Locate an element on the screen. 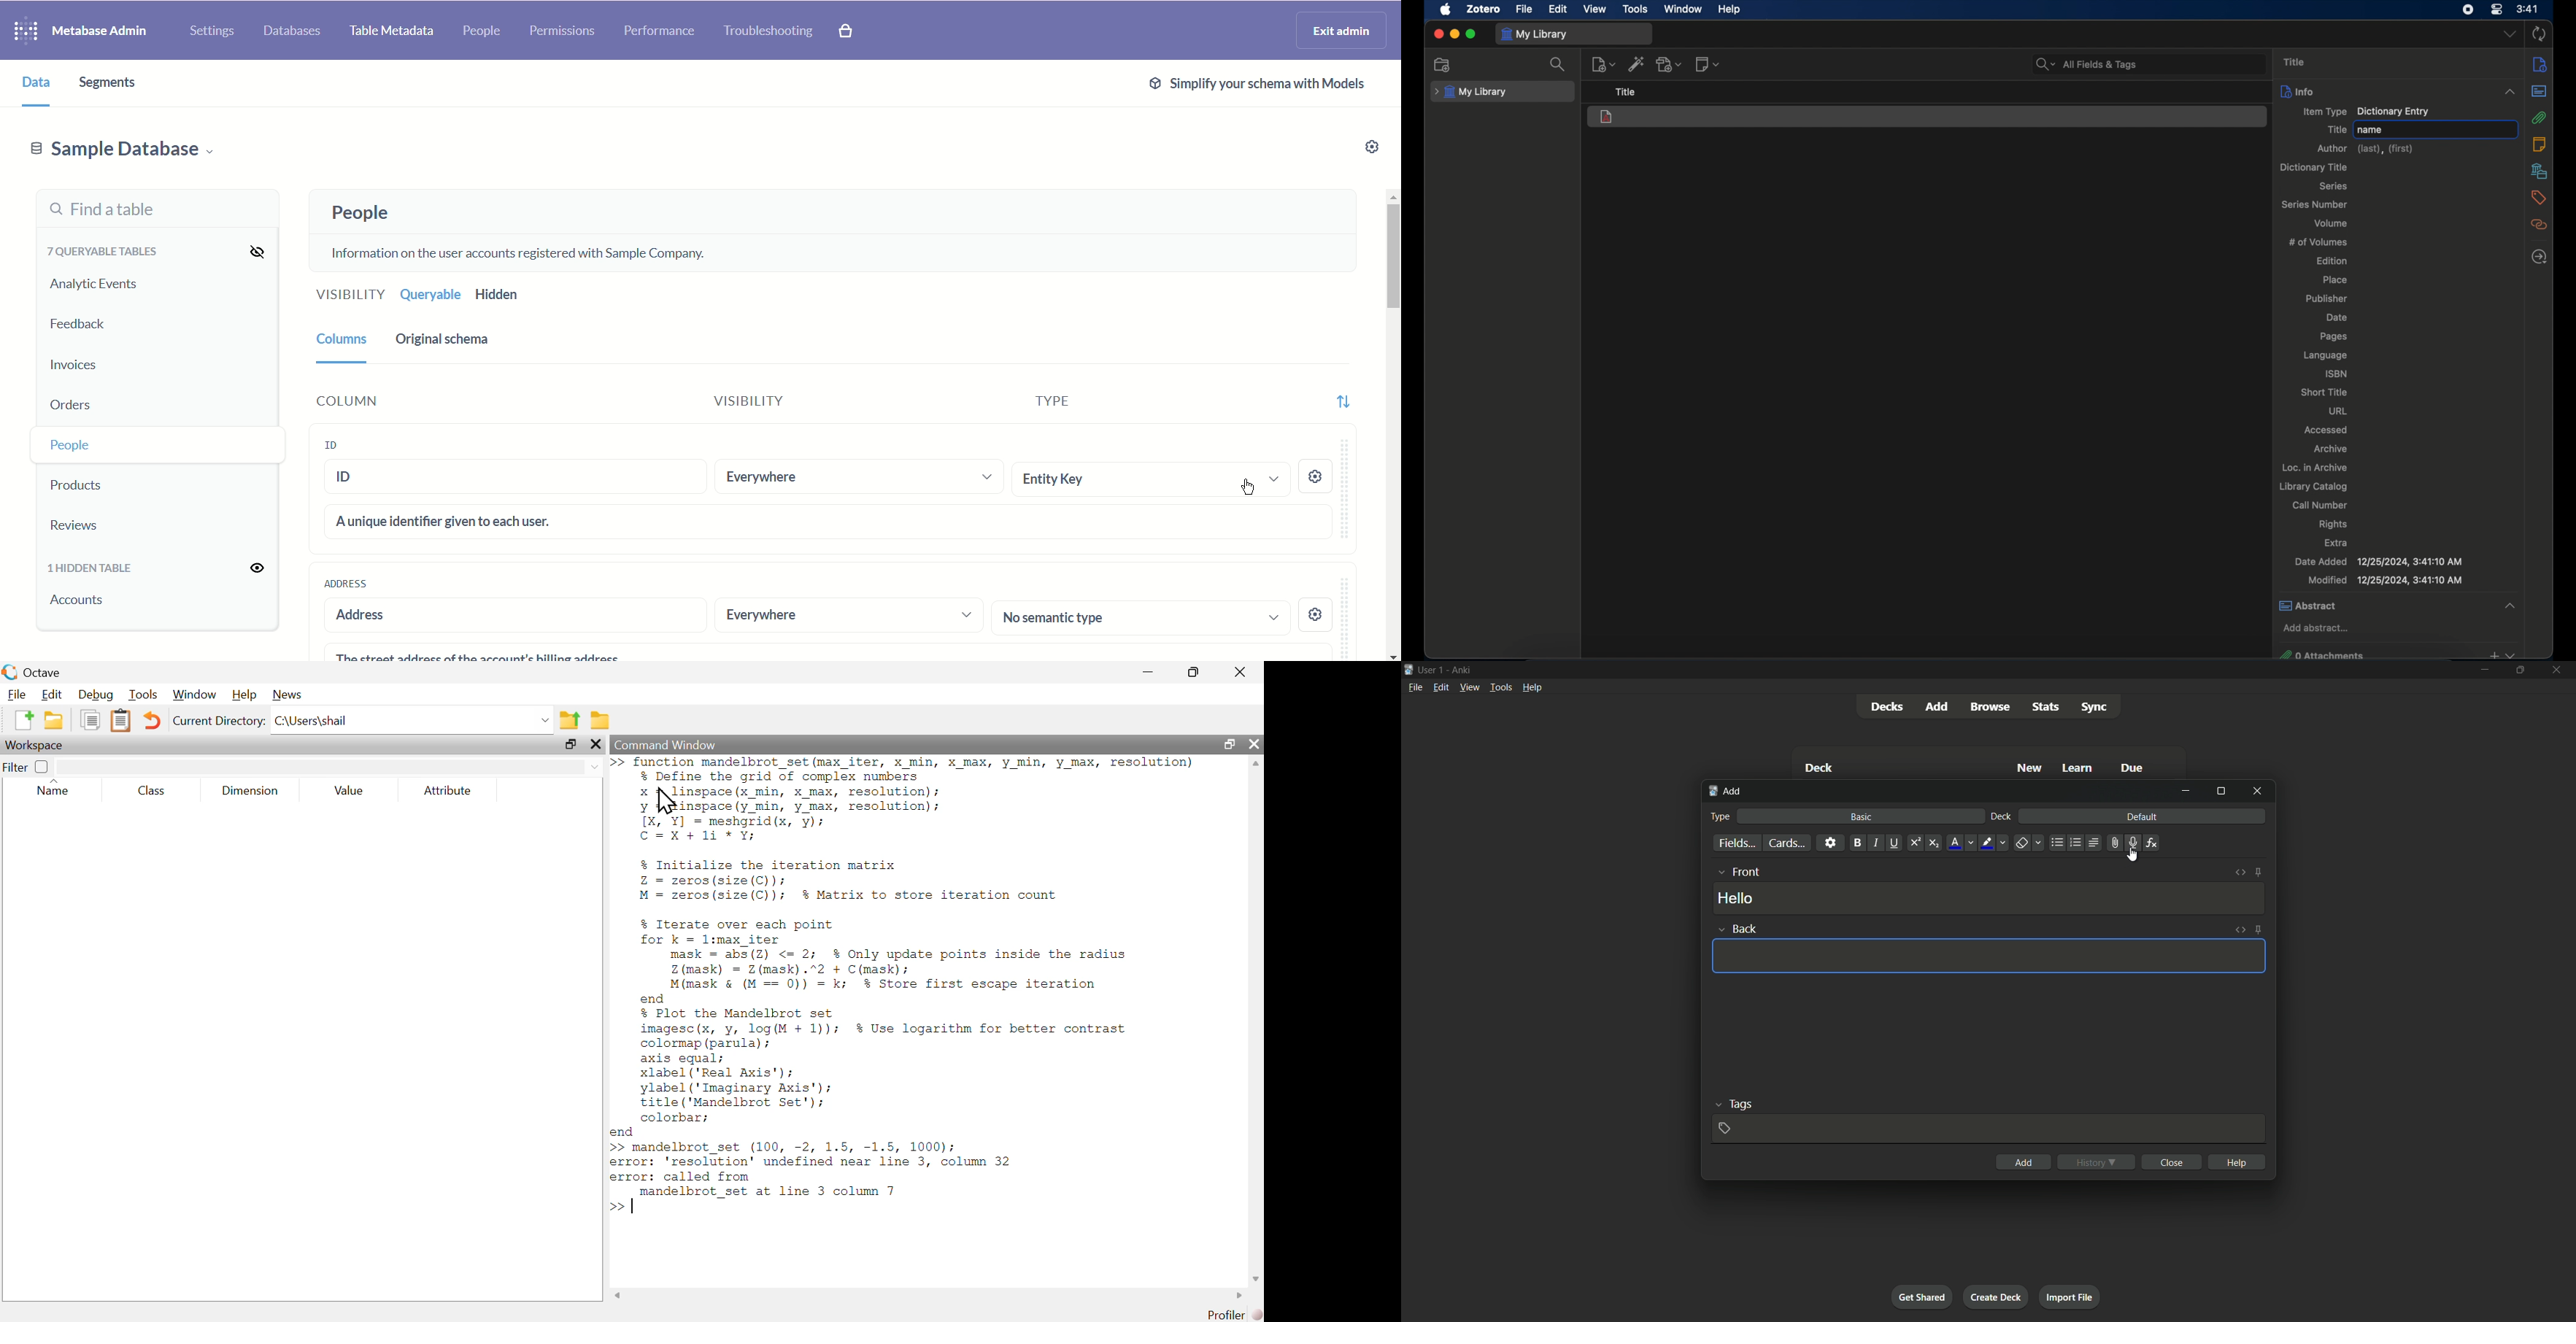  title is located at coordinates (1626, 92).